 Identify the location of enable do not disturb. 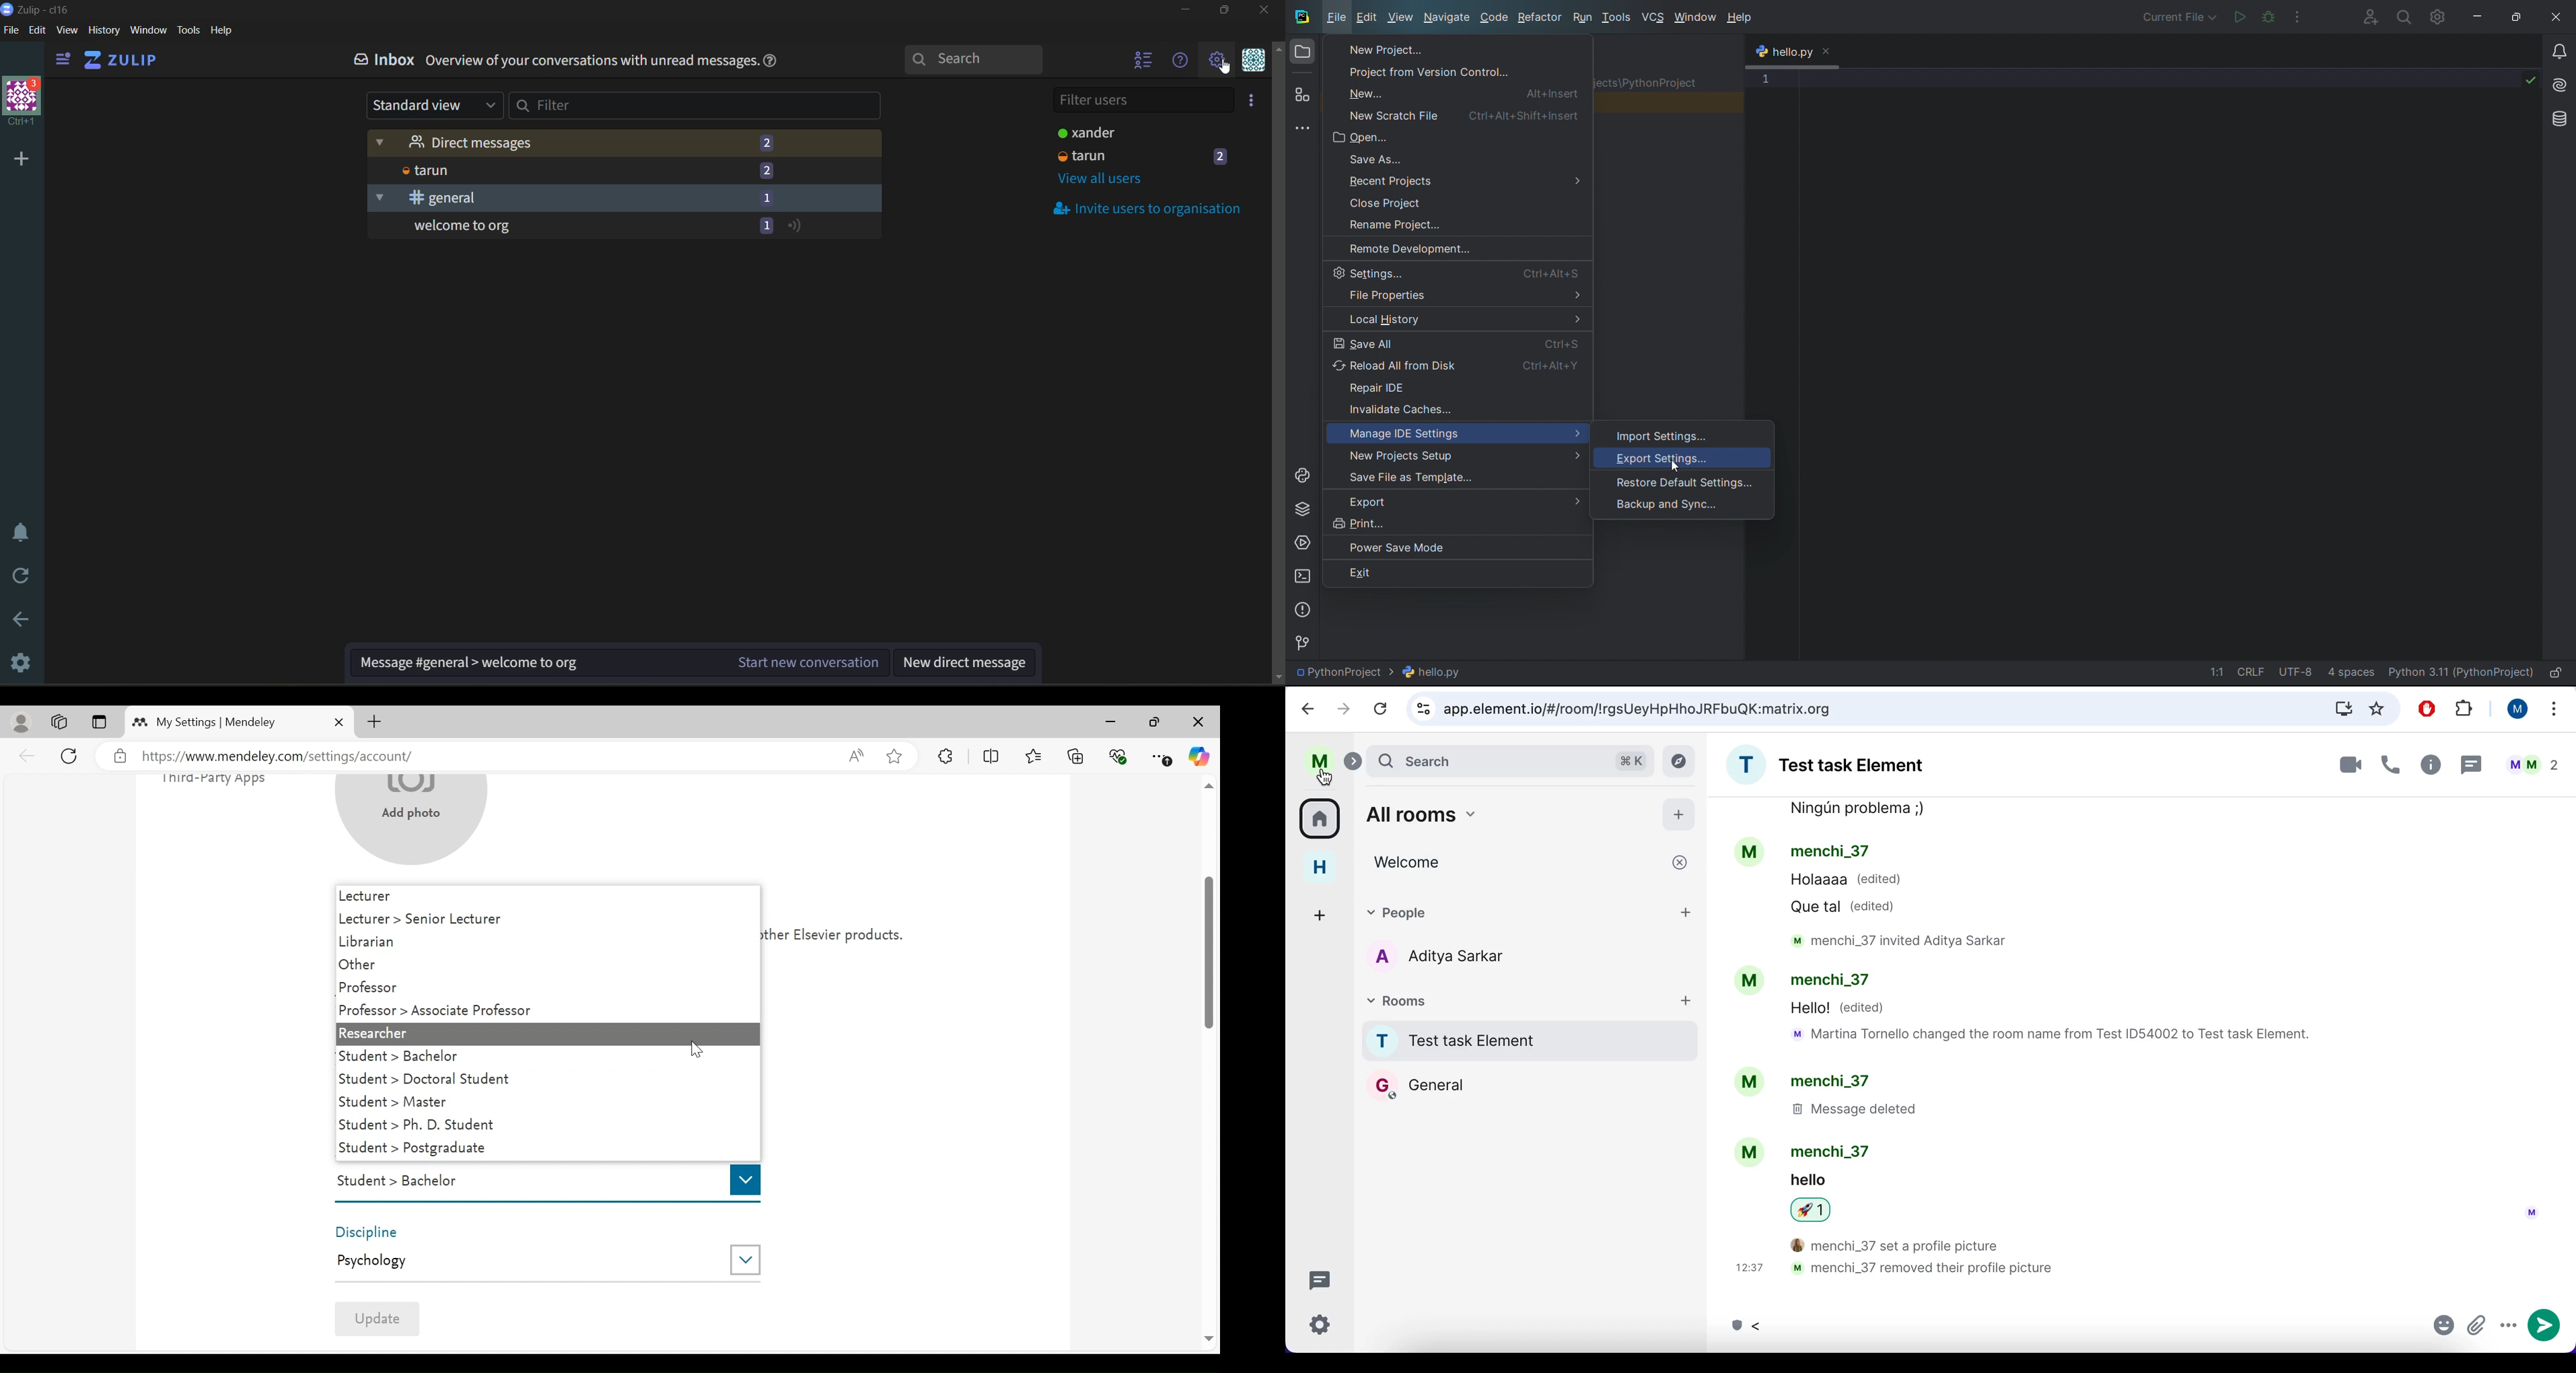
(19, 530).